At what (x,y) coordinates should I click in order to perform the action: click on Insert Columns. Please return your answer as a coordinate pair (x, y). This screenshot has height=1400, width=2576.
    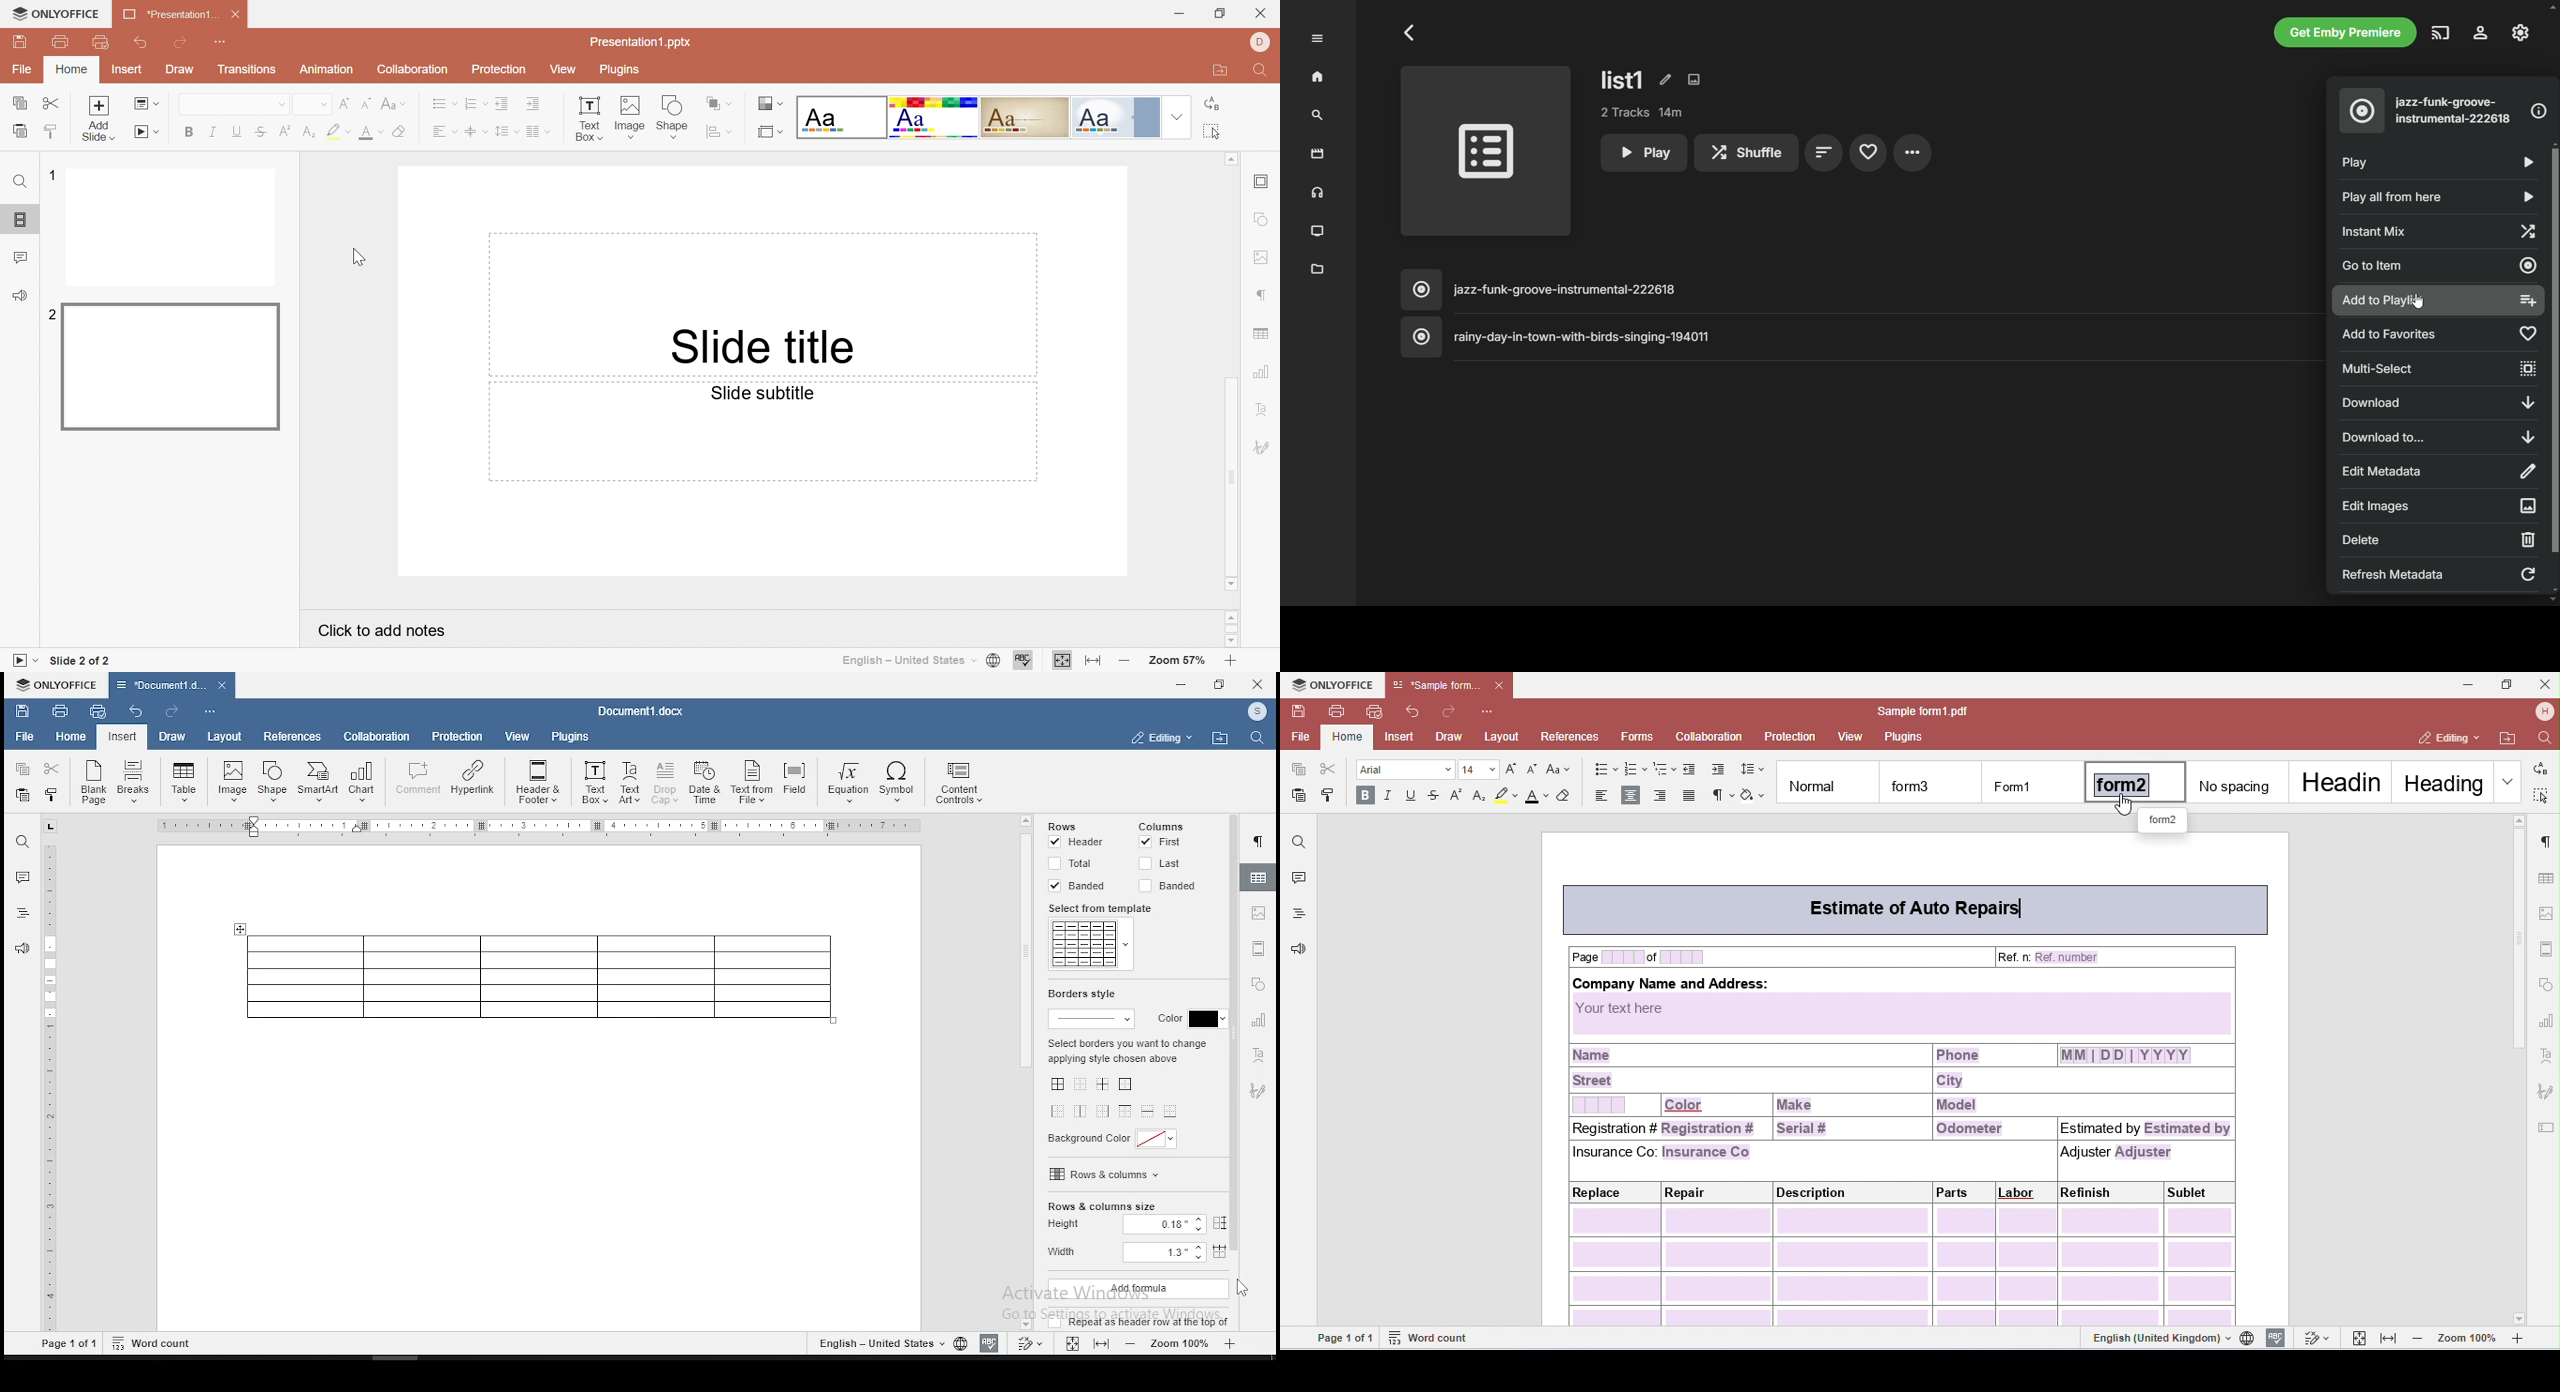
    Looking at the image, I should click on (534, 133).